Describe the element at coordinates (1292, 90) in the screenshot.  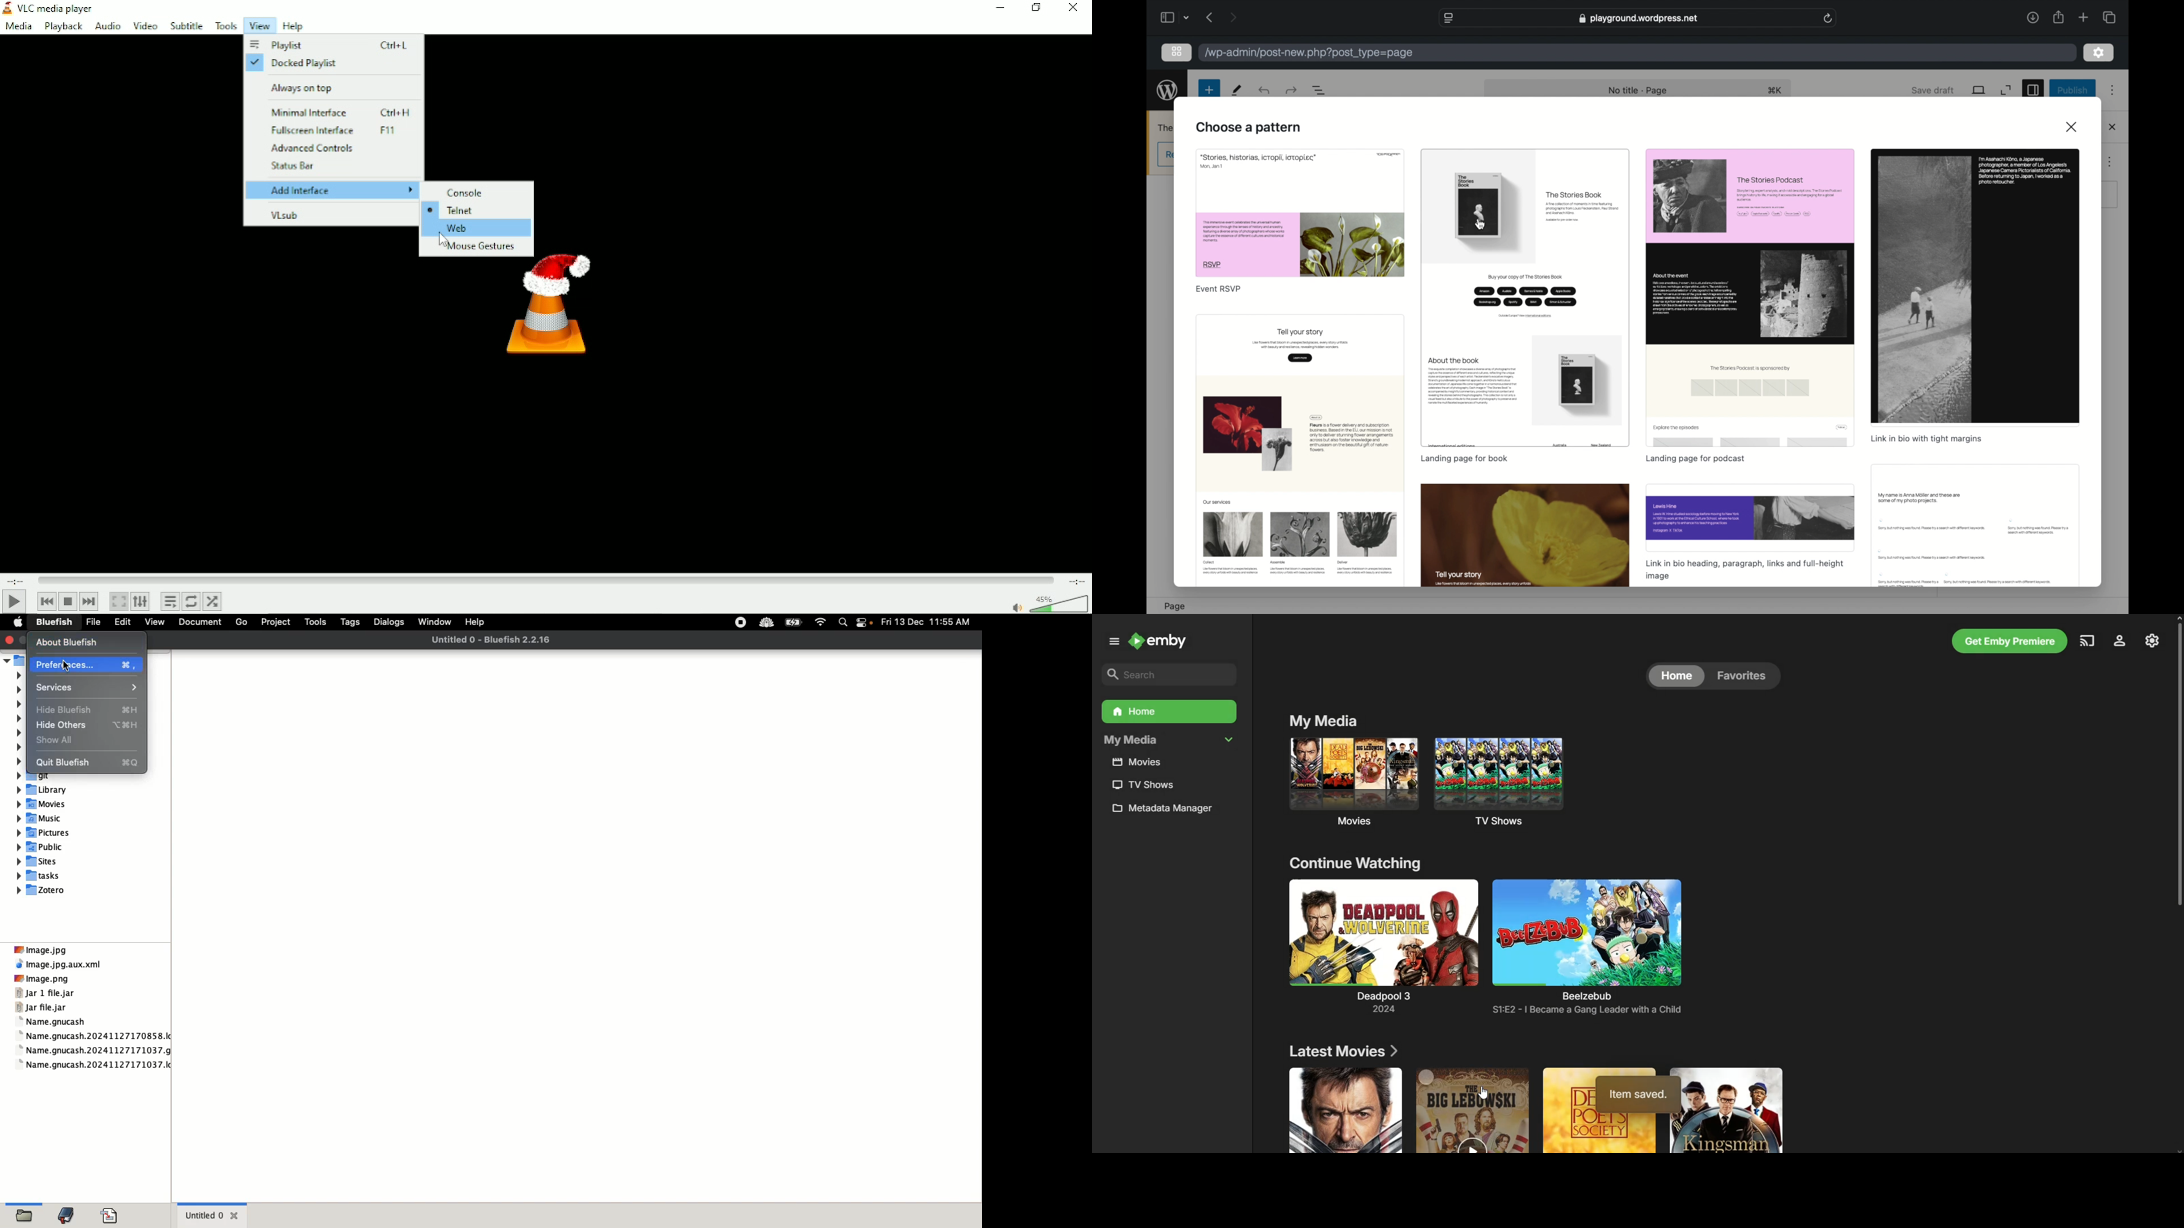
I see `undo` at that location.